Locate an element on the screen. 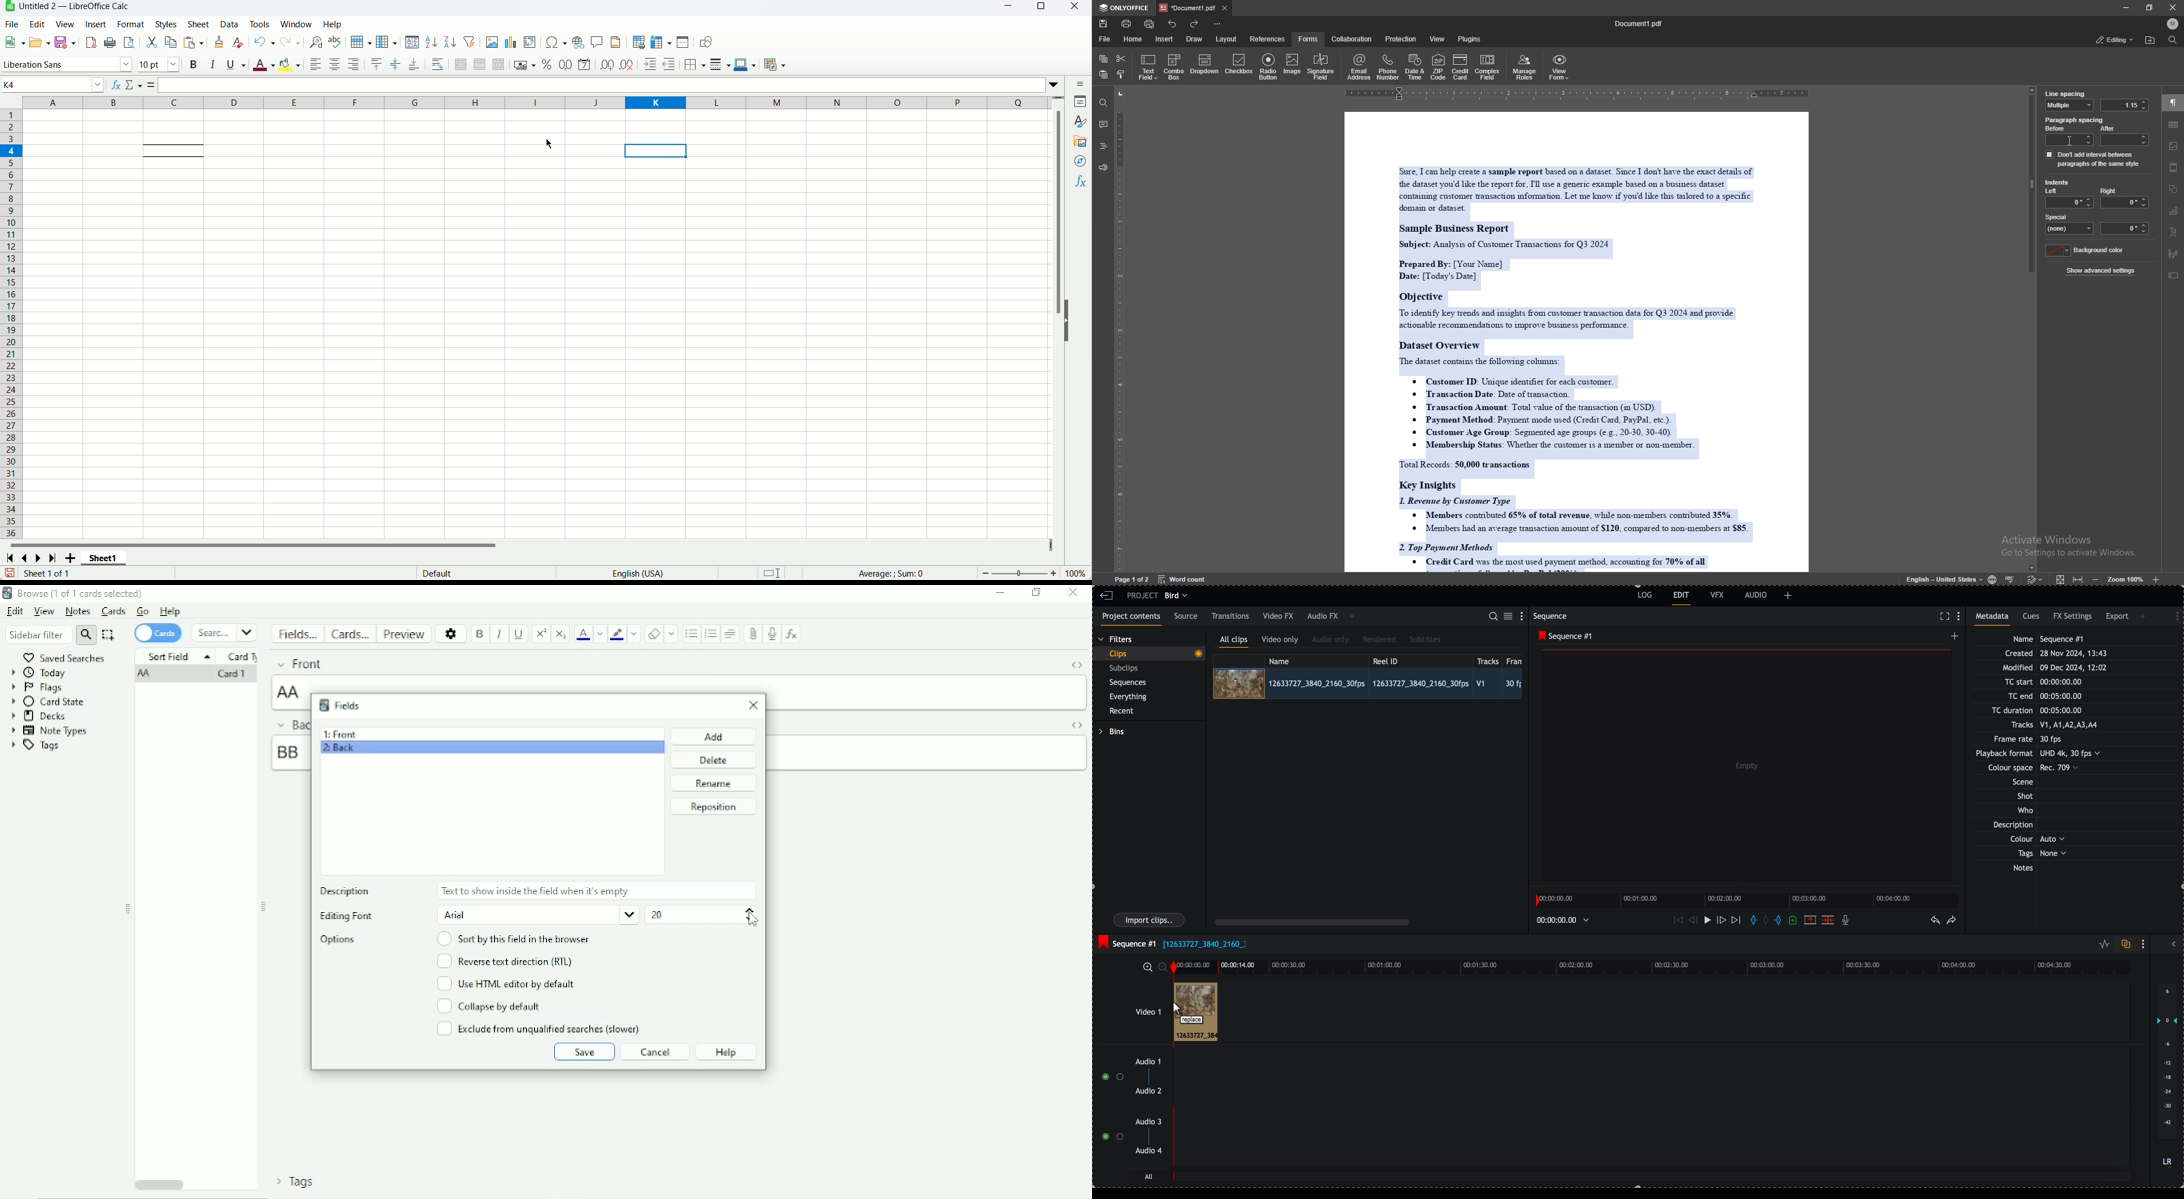 This screenshot has width=2184, height=1204. horizontal scale is located at coordinates (1639, 94).